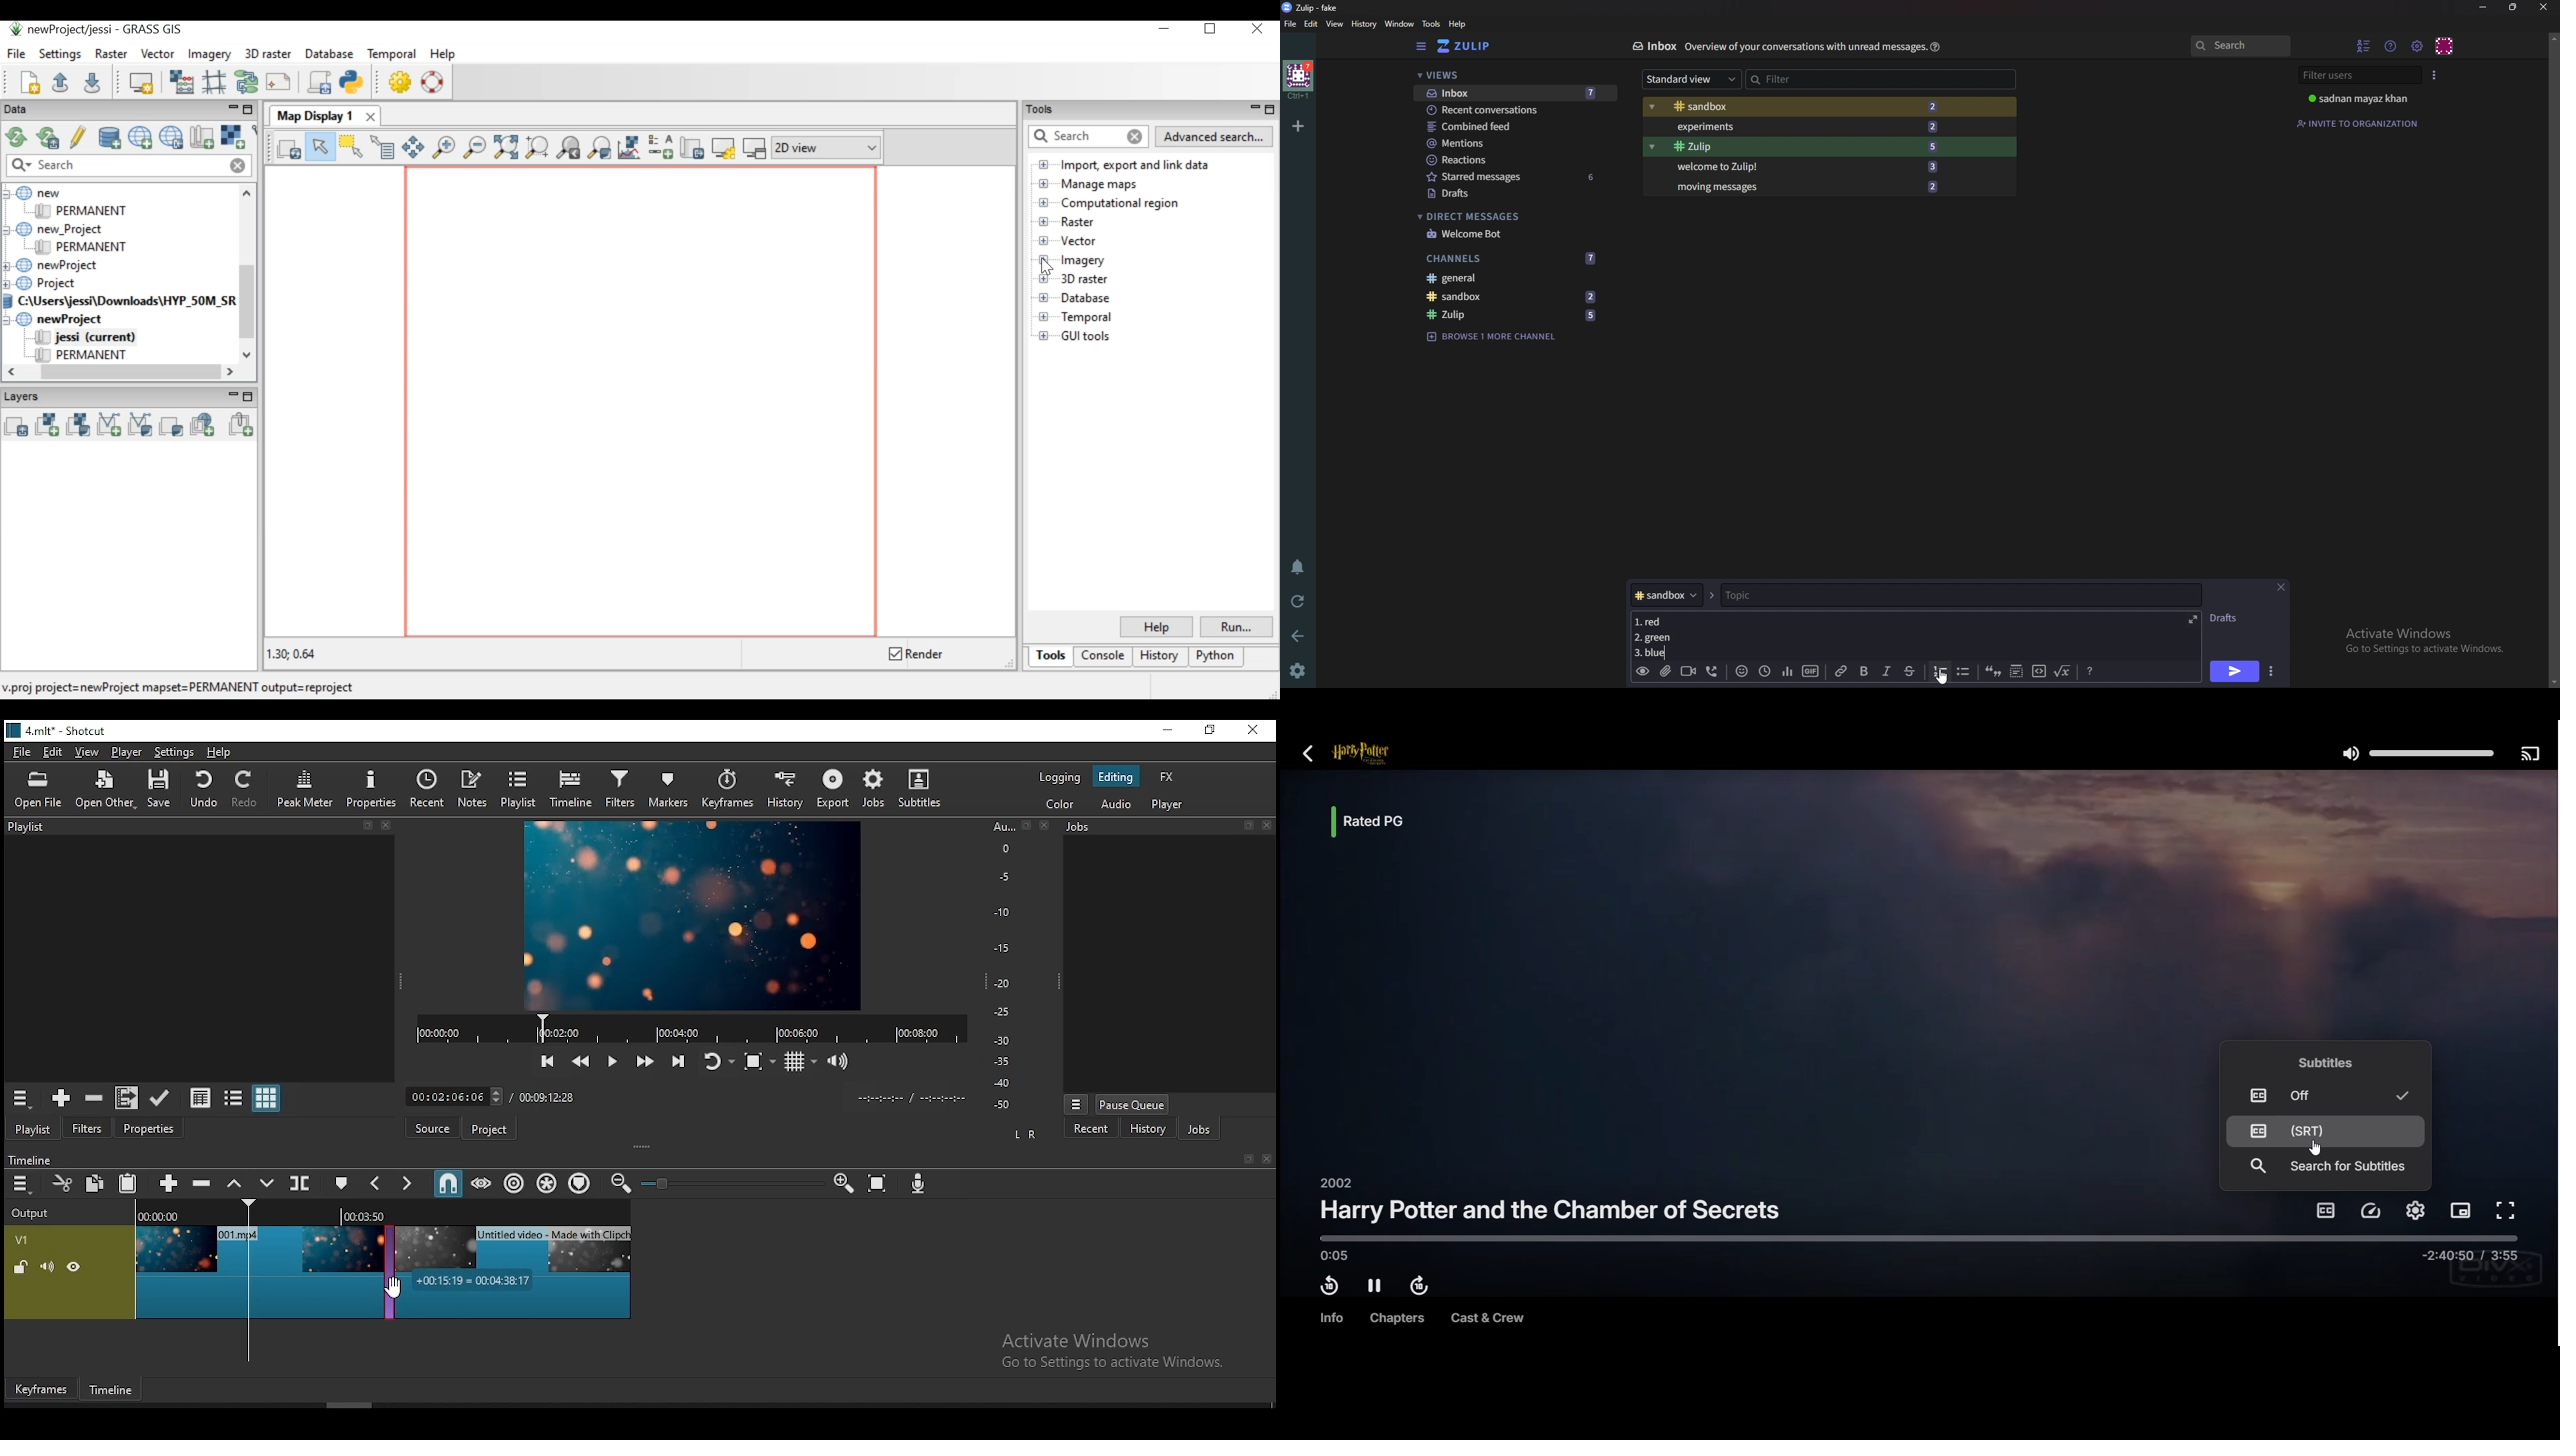 The height and width of the screenshot is (1456, 2576). What do you see at coordinates (1687, 671) in the screenshot?
I see `Video call` at bounding box center [1687, 671].